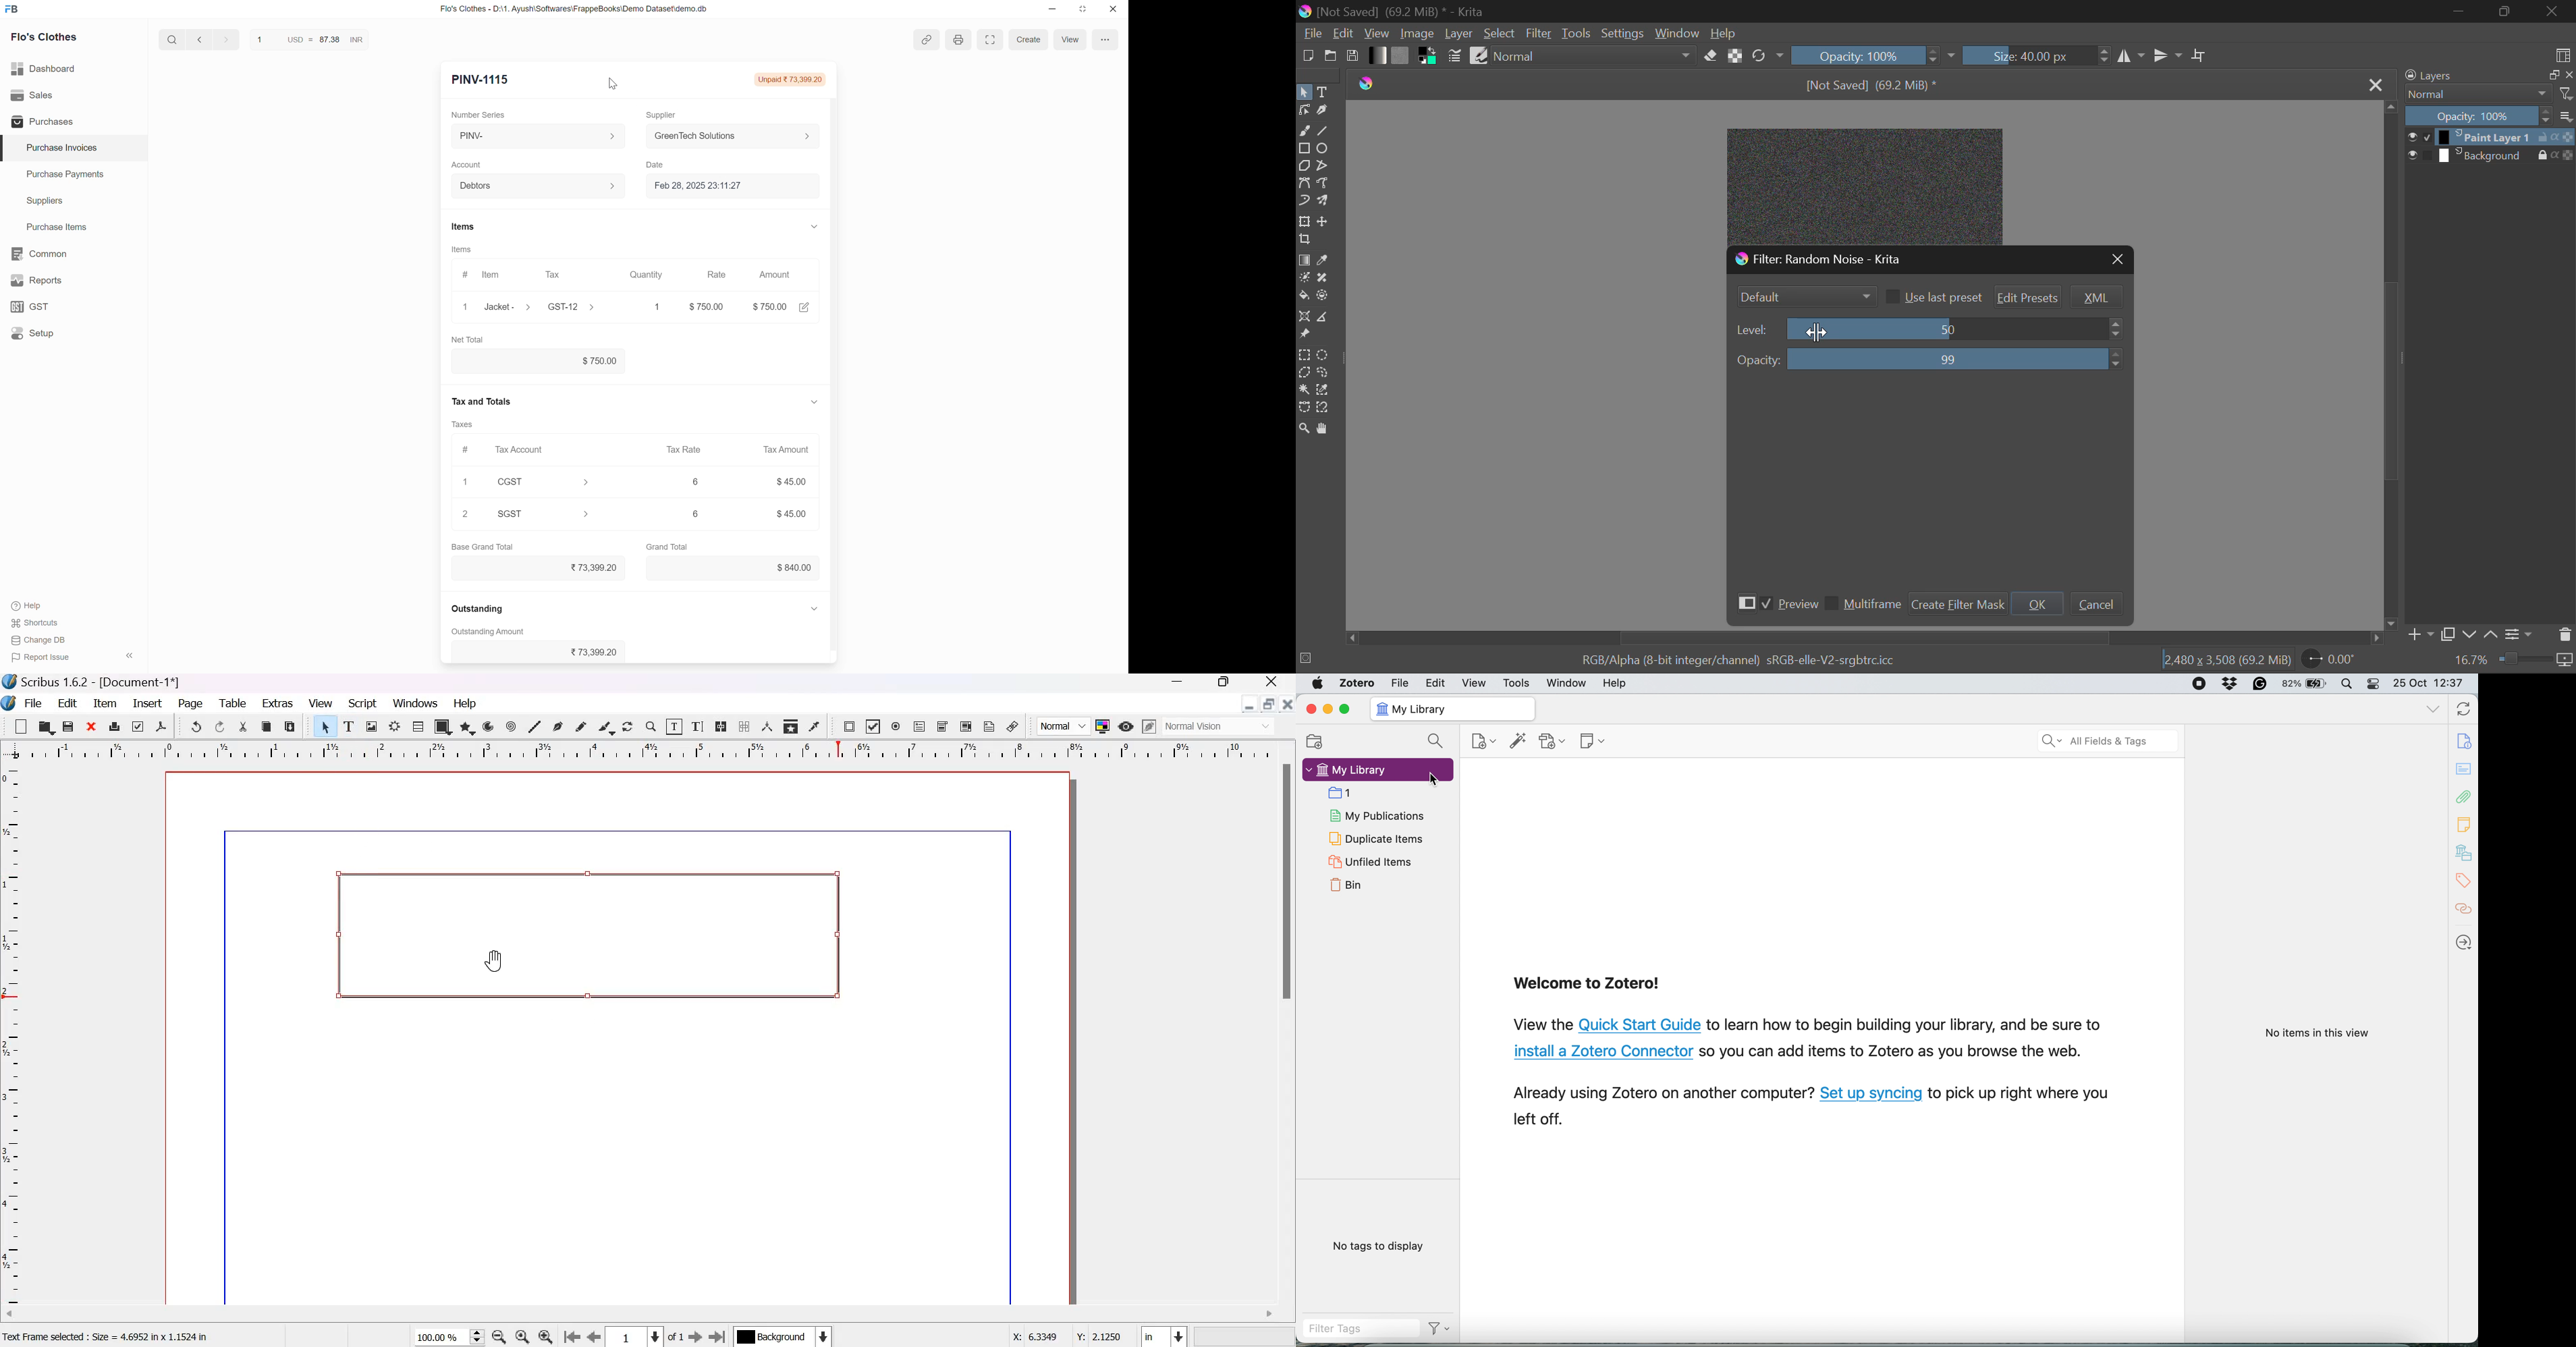 This screenshot has height=1372, width=2576. I want to click on Collapse, so click(130, 655).